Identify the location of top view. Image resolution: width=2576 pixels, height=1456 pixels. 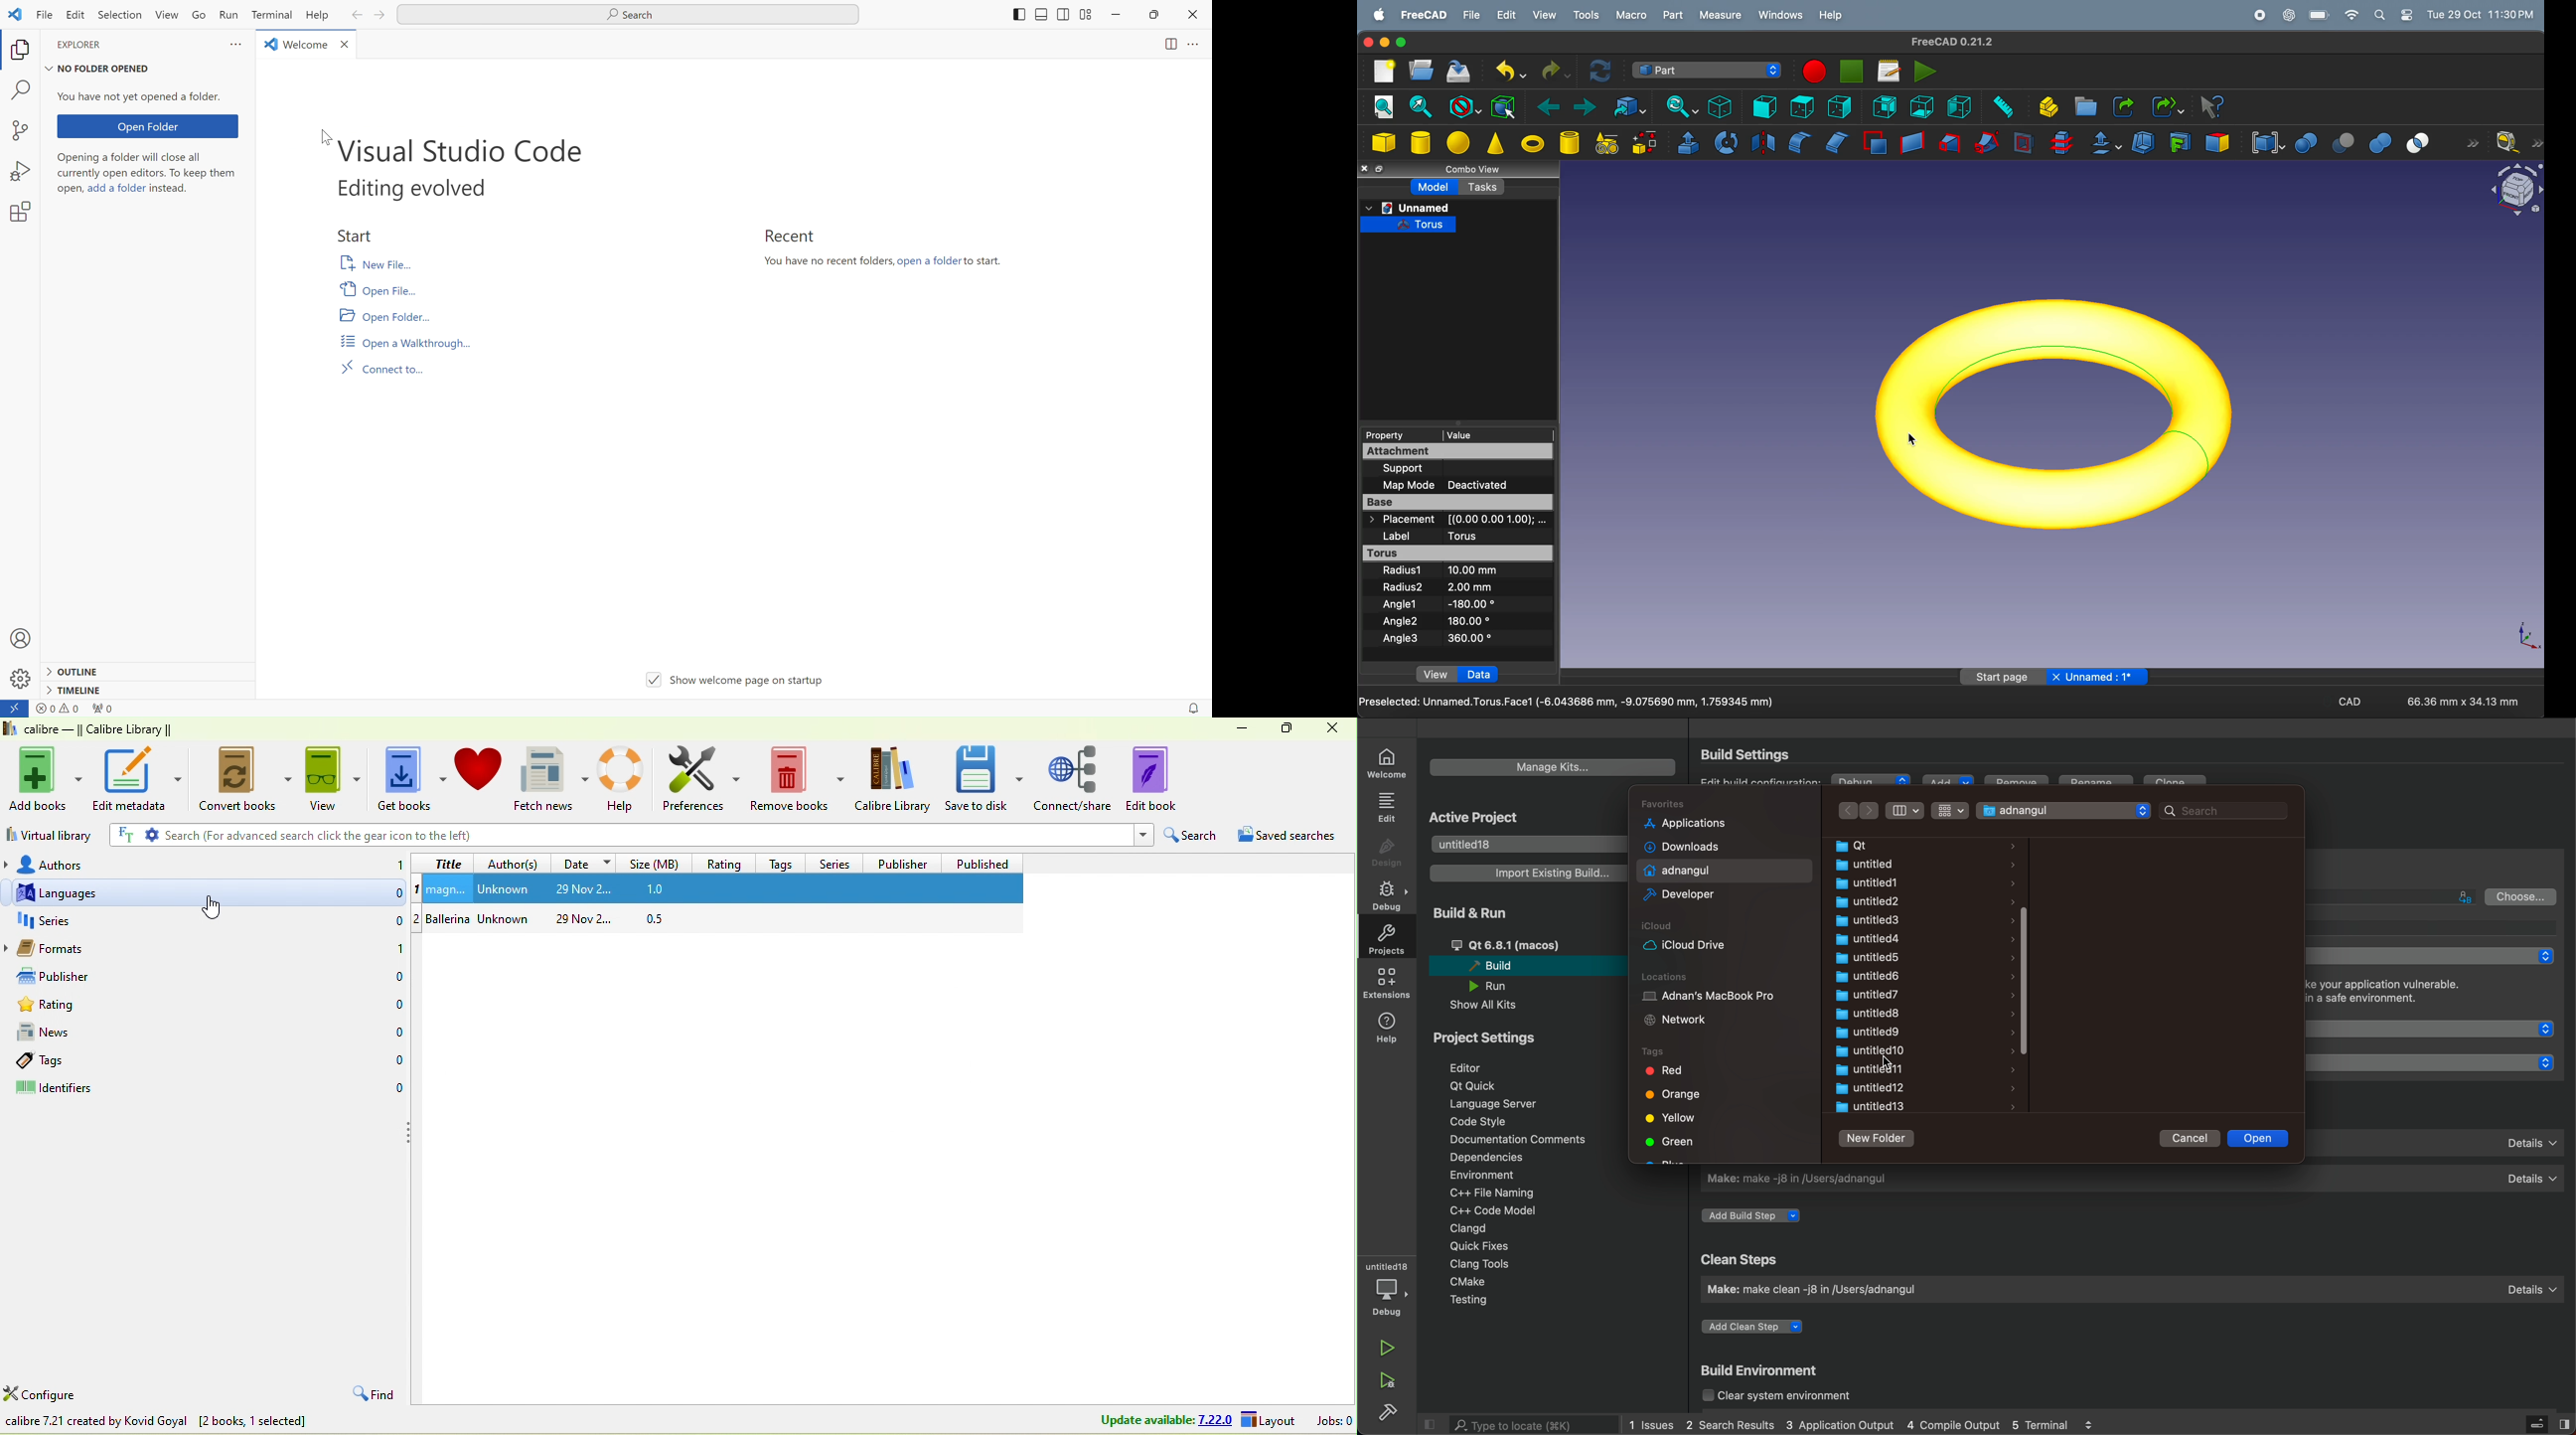
(1803, 106).